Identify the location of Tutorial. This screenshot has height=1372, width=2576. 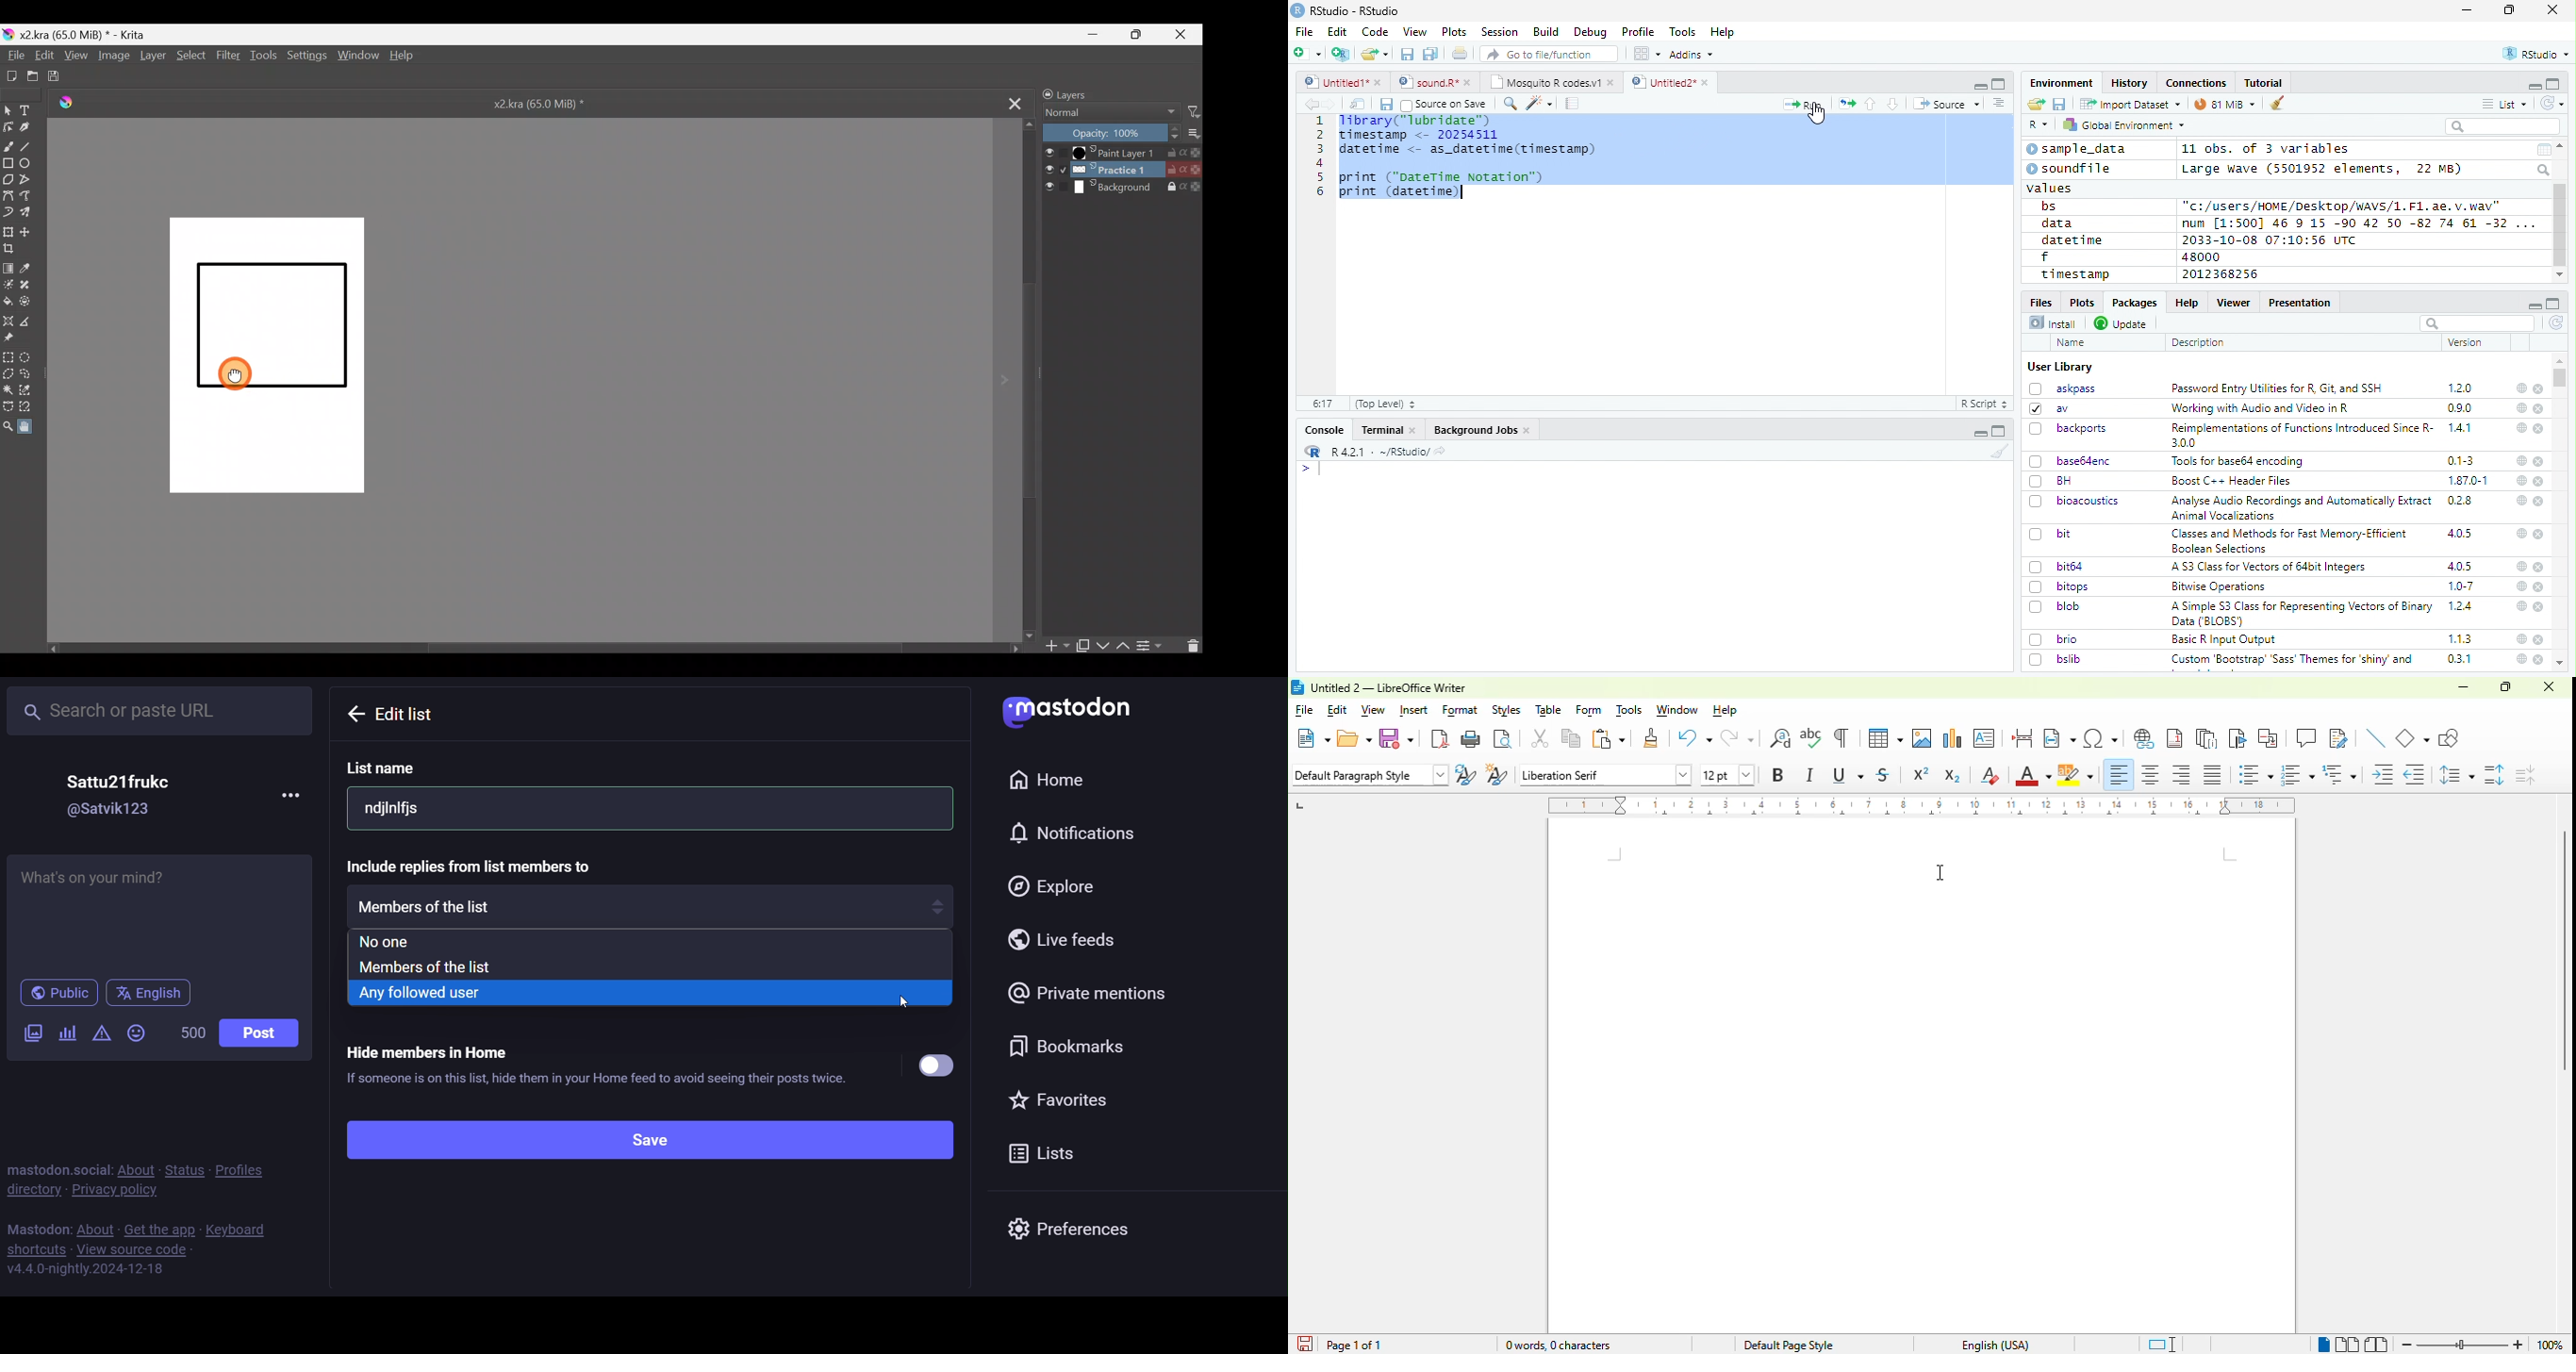
(2265, 83).